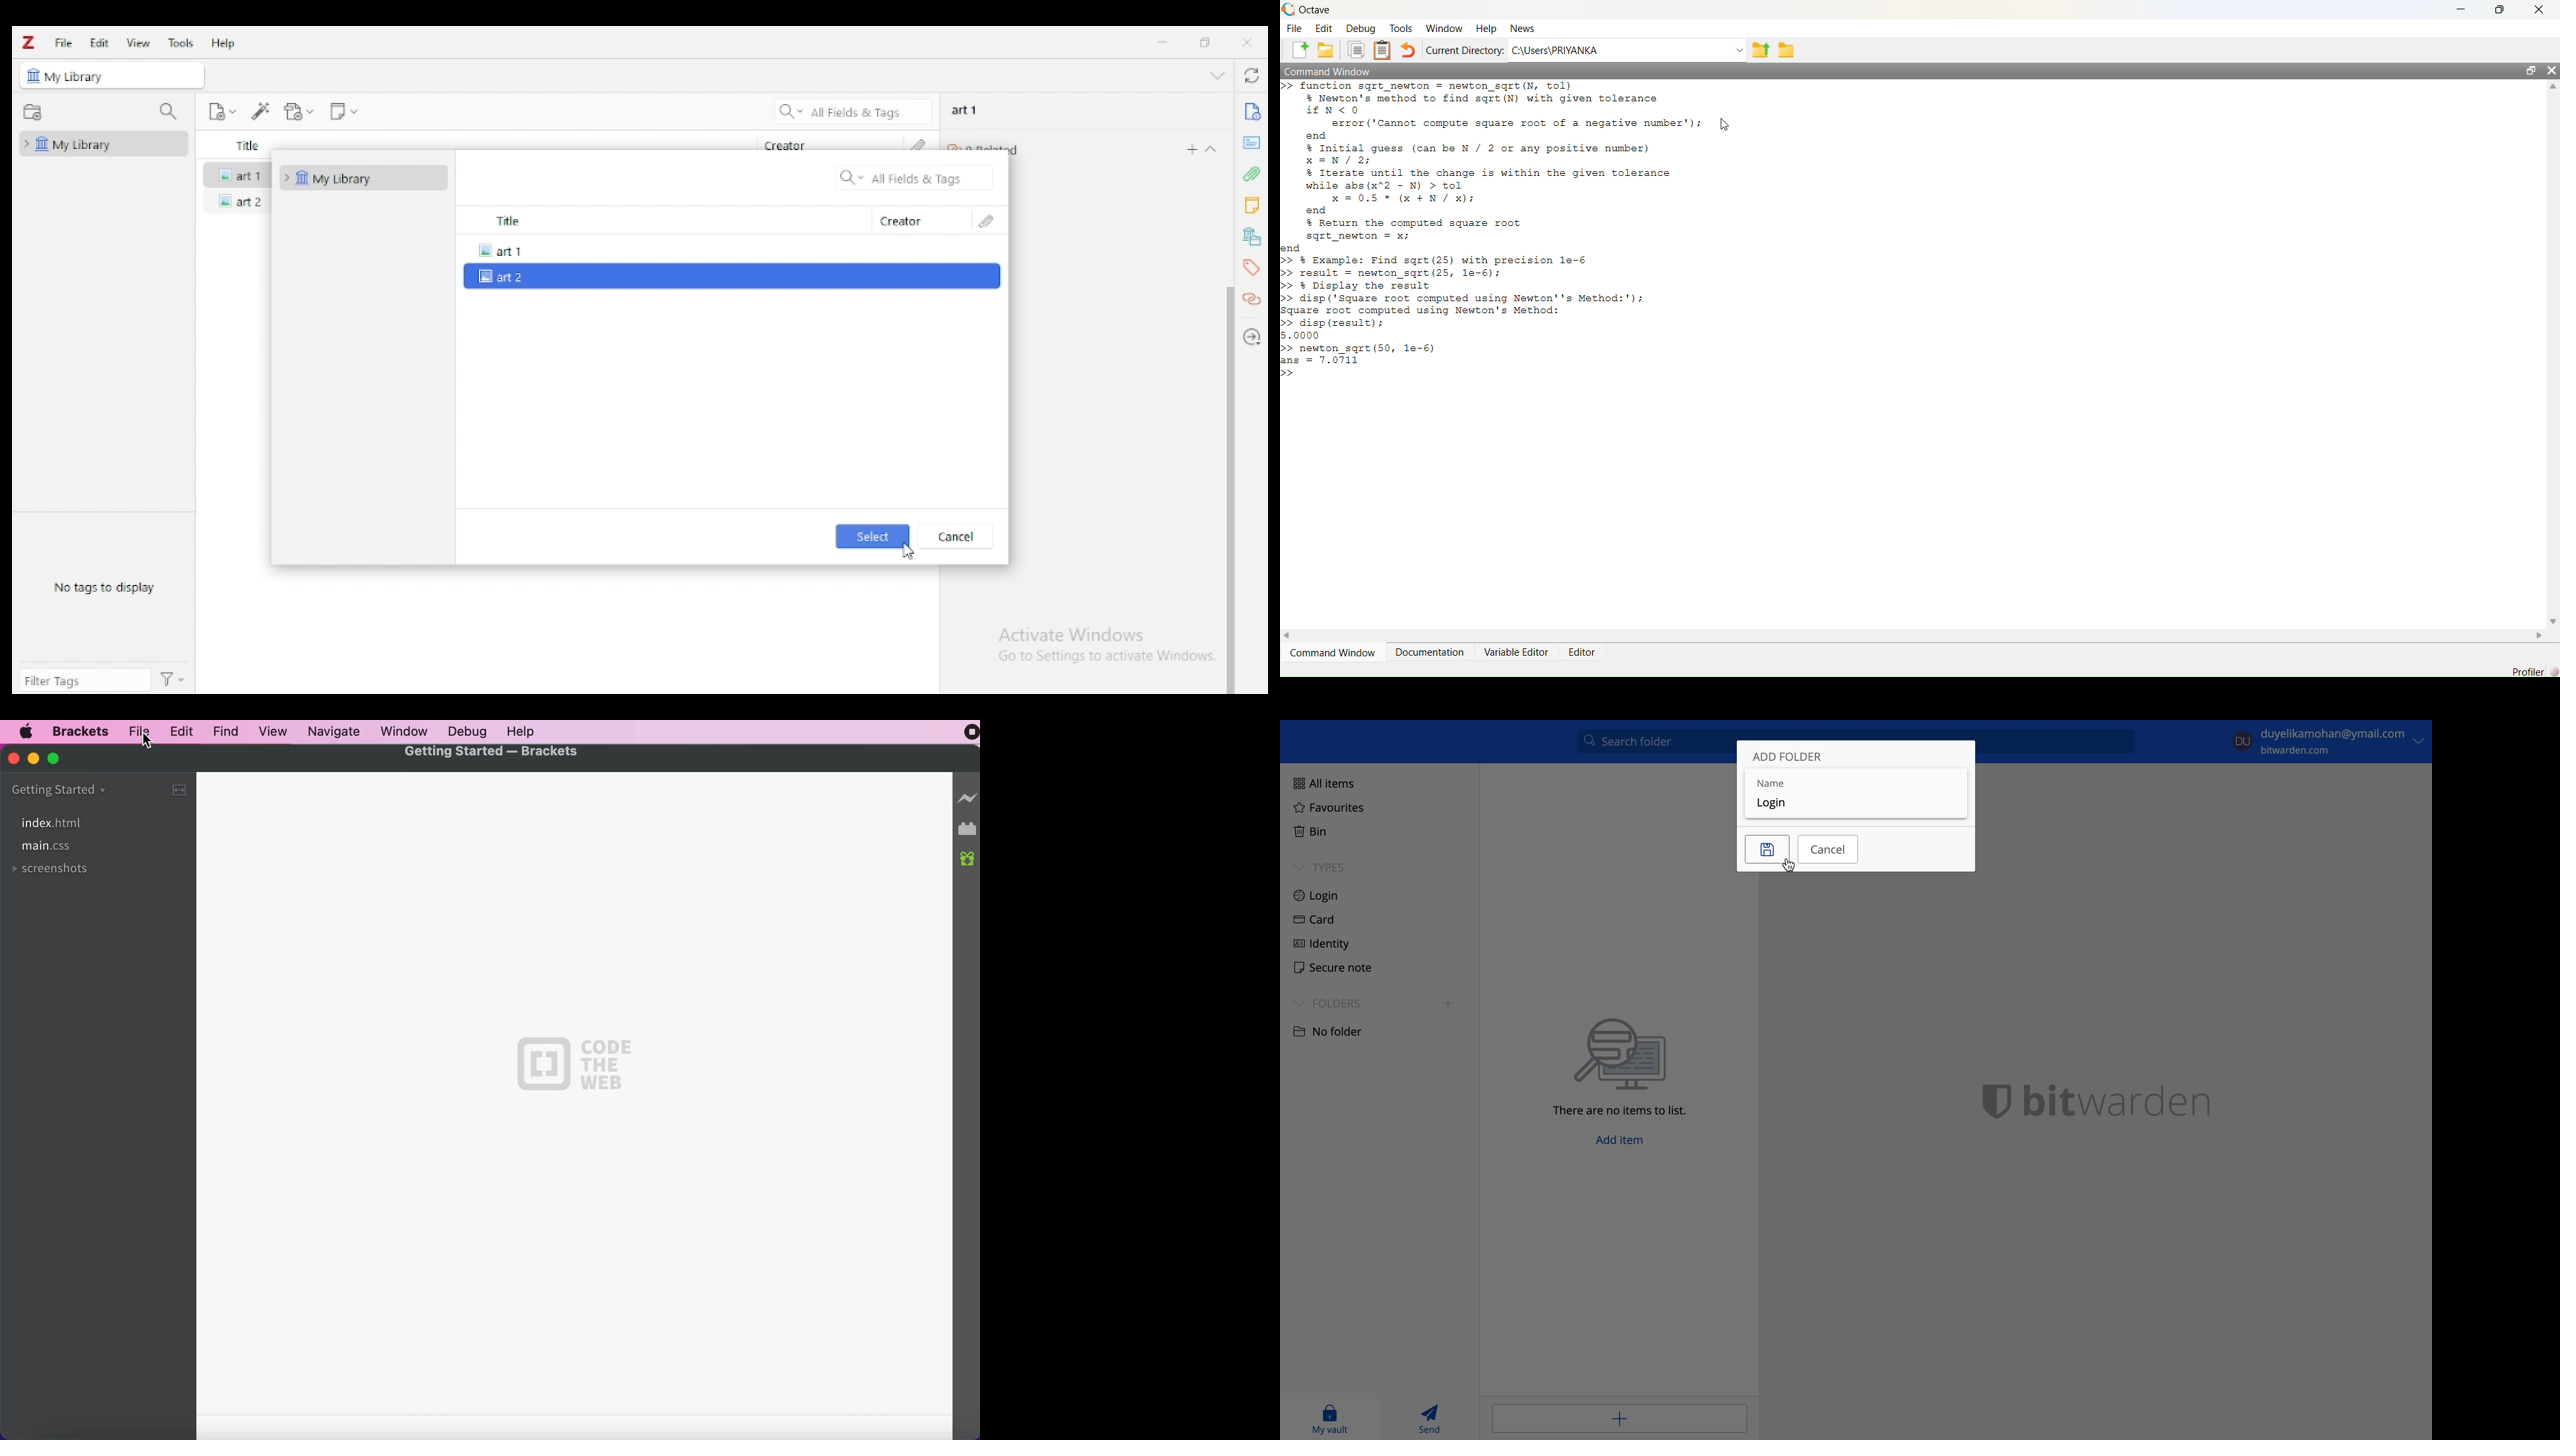 This screenshot has width=2576, height=1456. What do you see at coordinates (967, 828) in the screenshot?
I see `extension manager` at bounding box center [967, 828].